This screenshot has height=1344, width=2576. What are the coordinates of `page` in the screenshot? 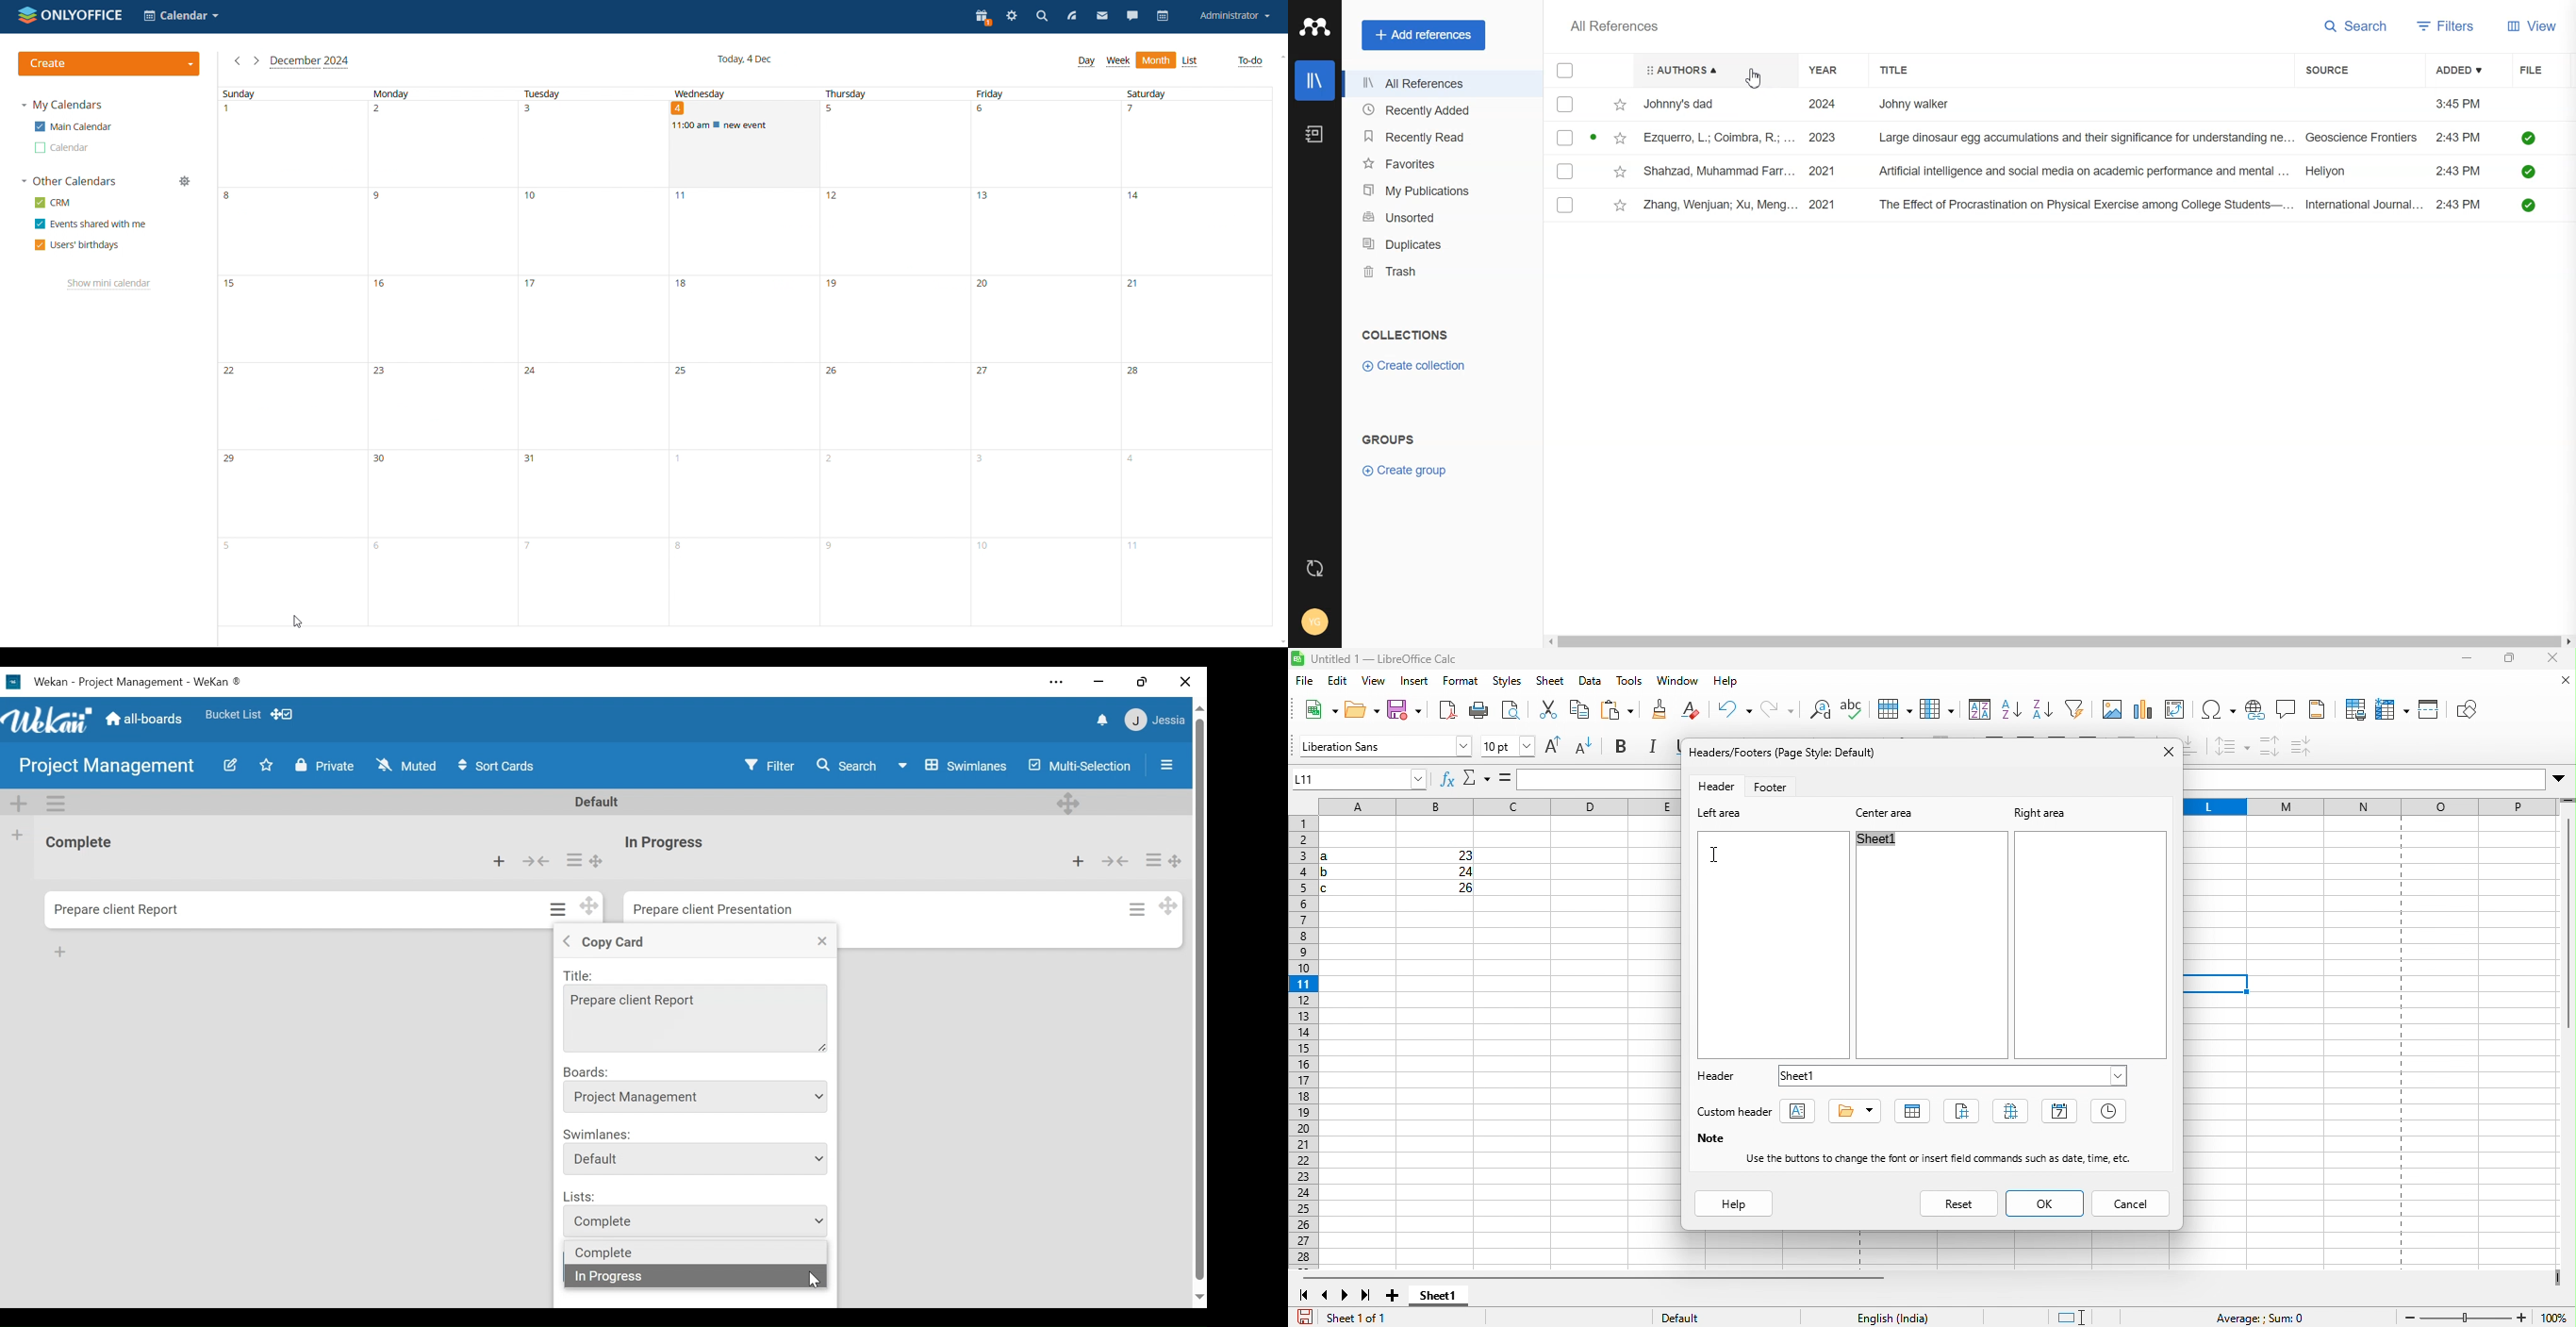 It's located at (1961, 1107).